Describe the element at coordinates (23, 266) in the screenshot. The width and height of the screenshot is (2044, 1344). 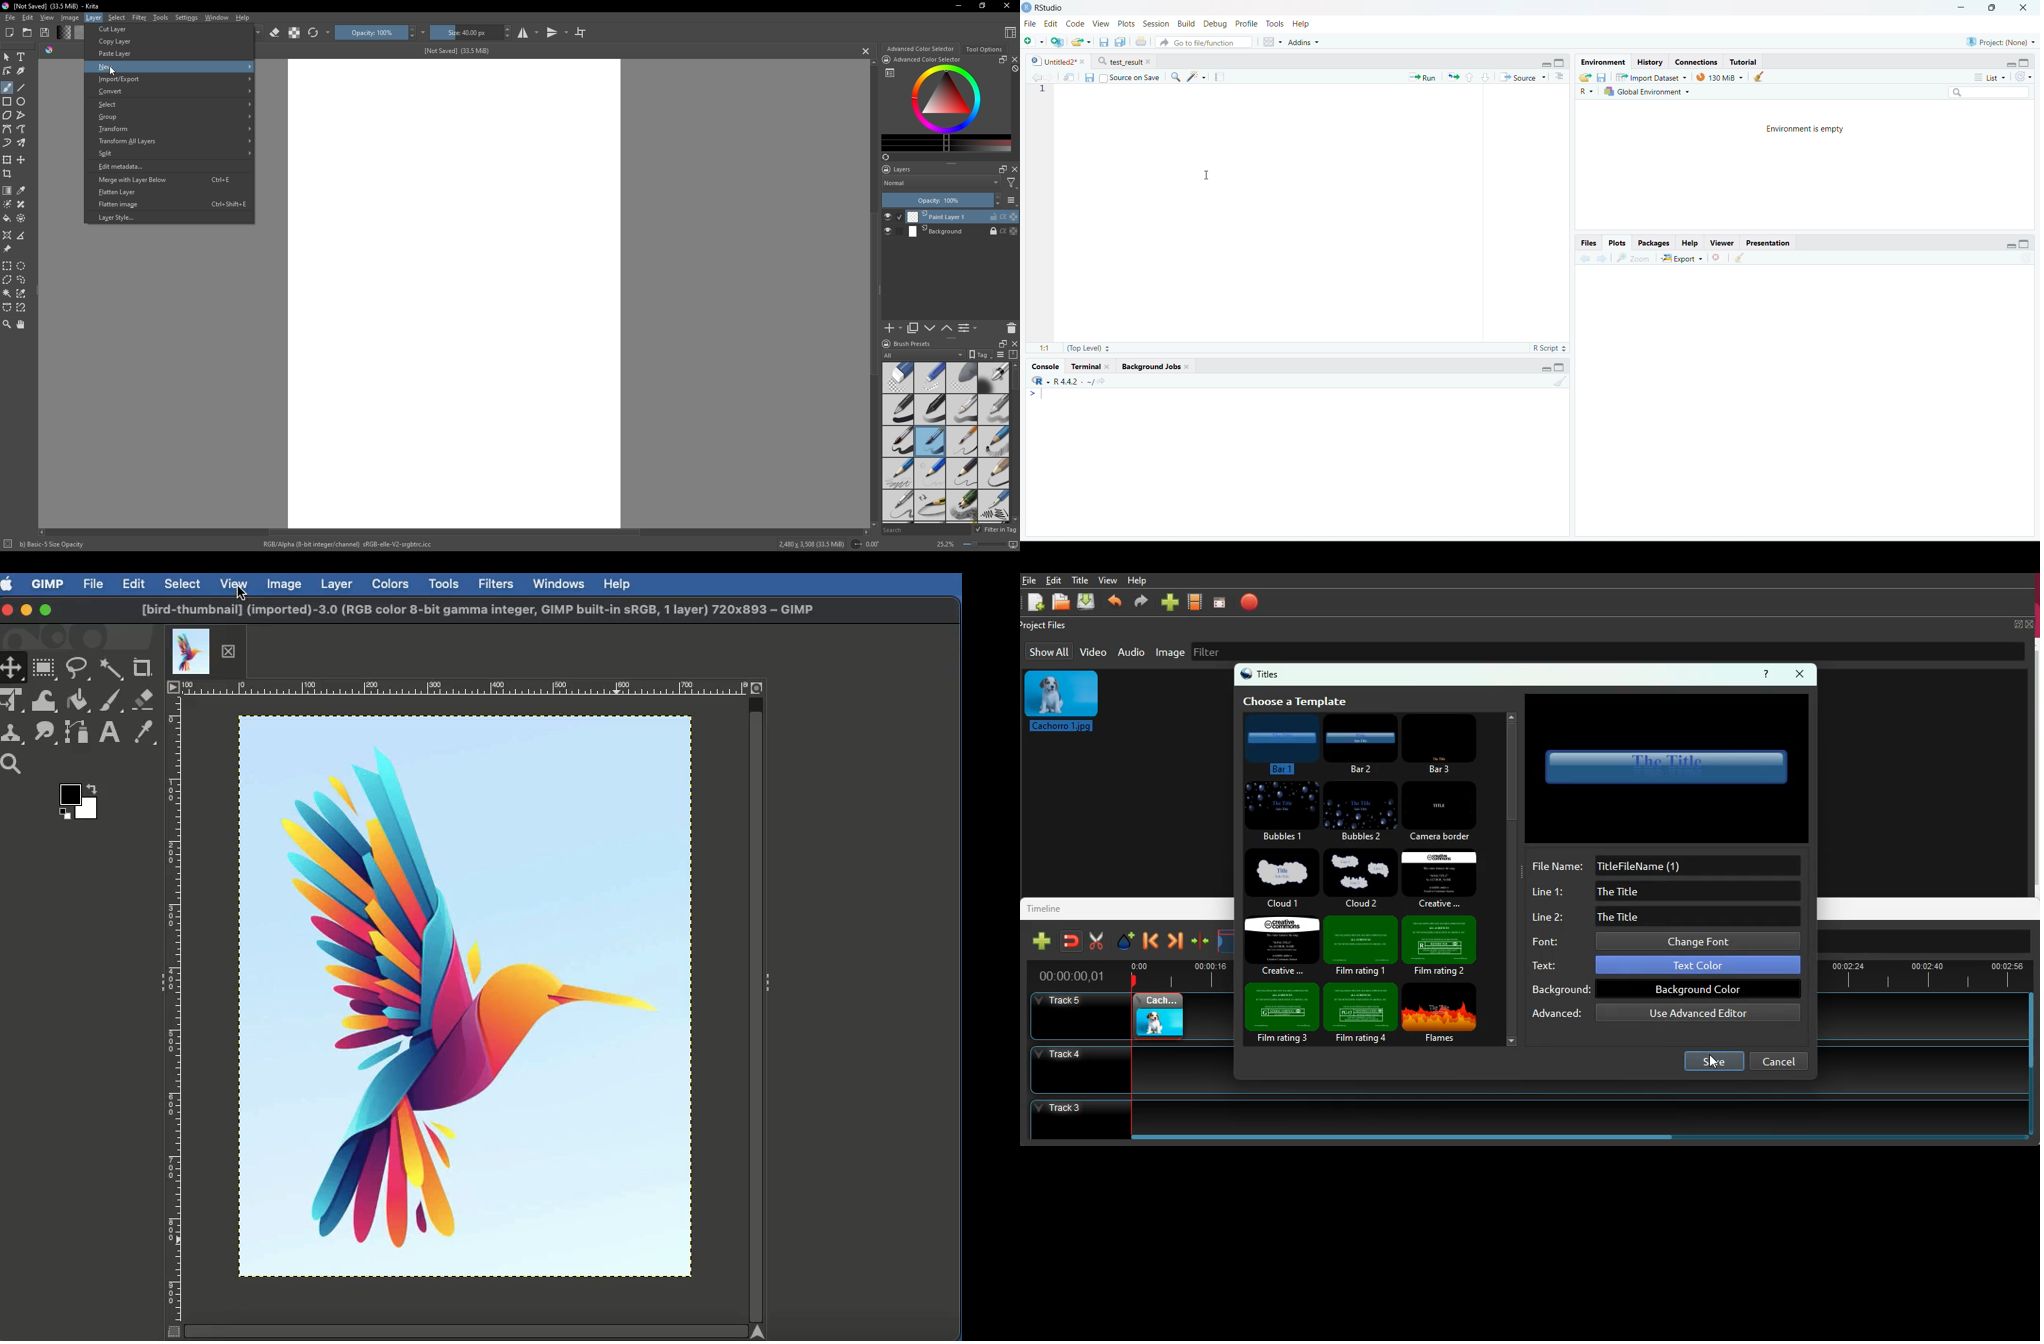
I see `elliptical` at that location.